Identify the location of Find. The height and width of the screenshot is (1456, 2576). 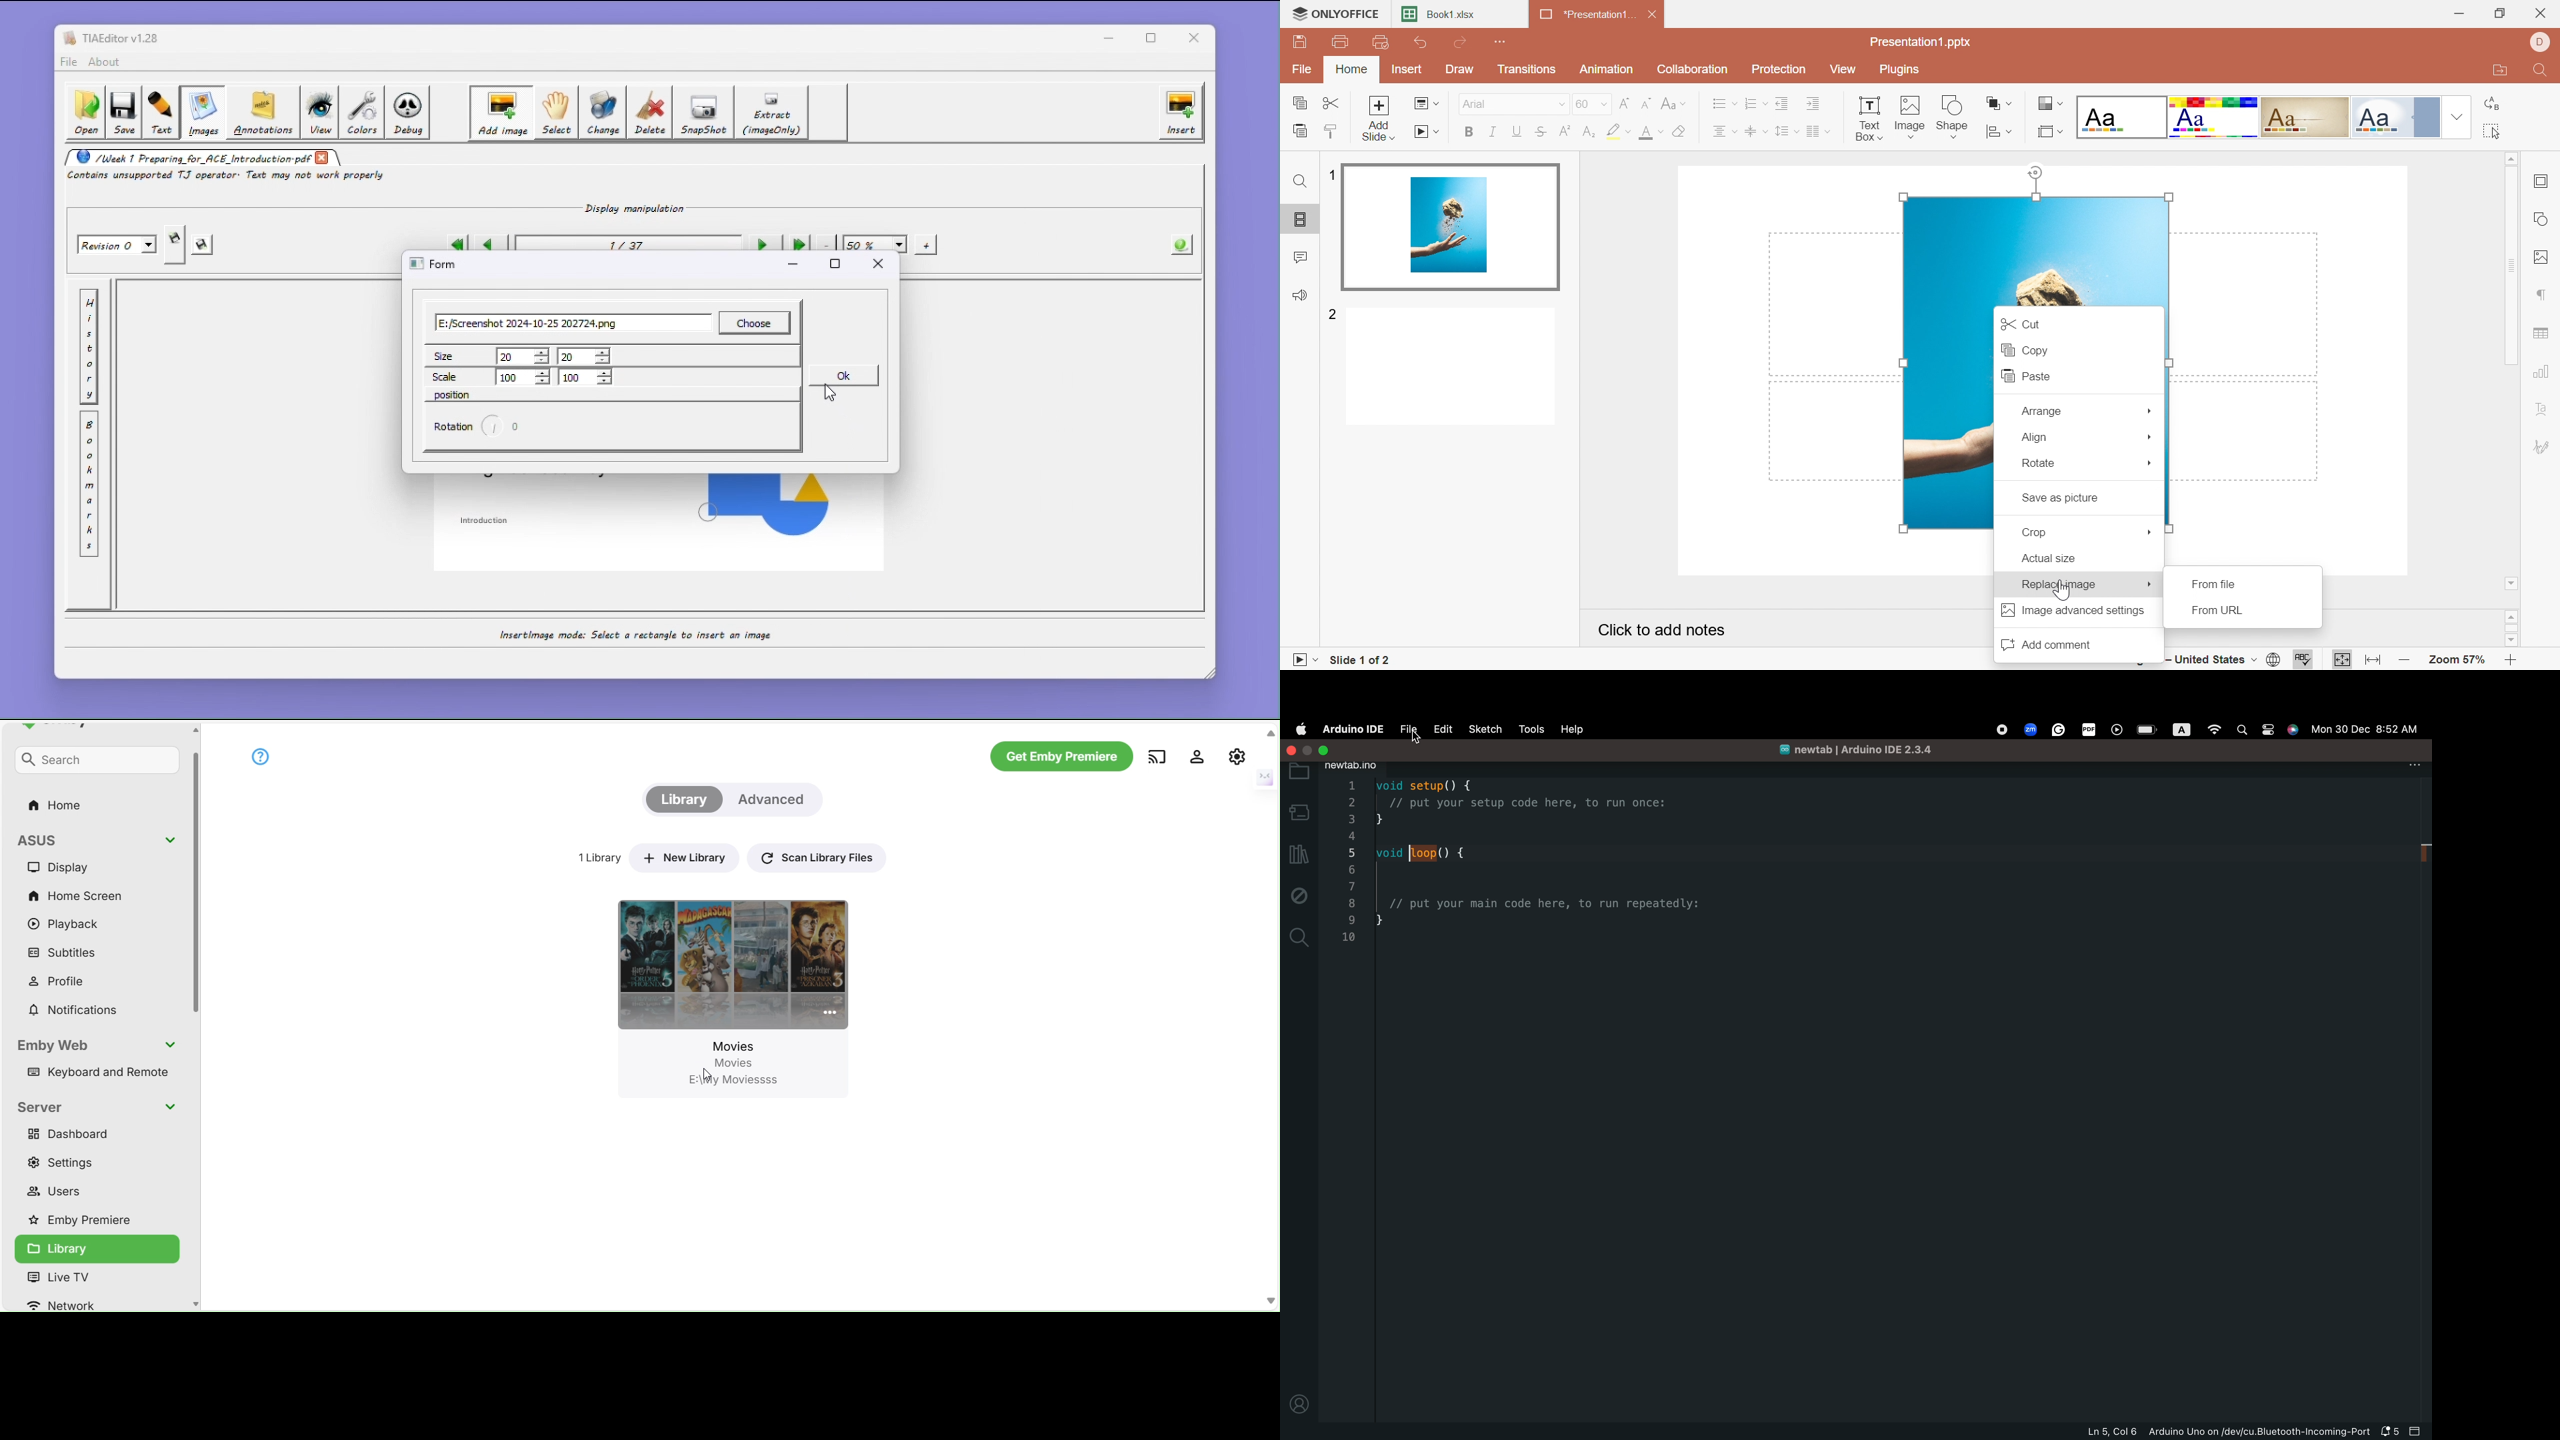
(1299, 183).